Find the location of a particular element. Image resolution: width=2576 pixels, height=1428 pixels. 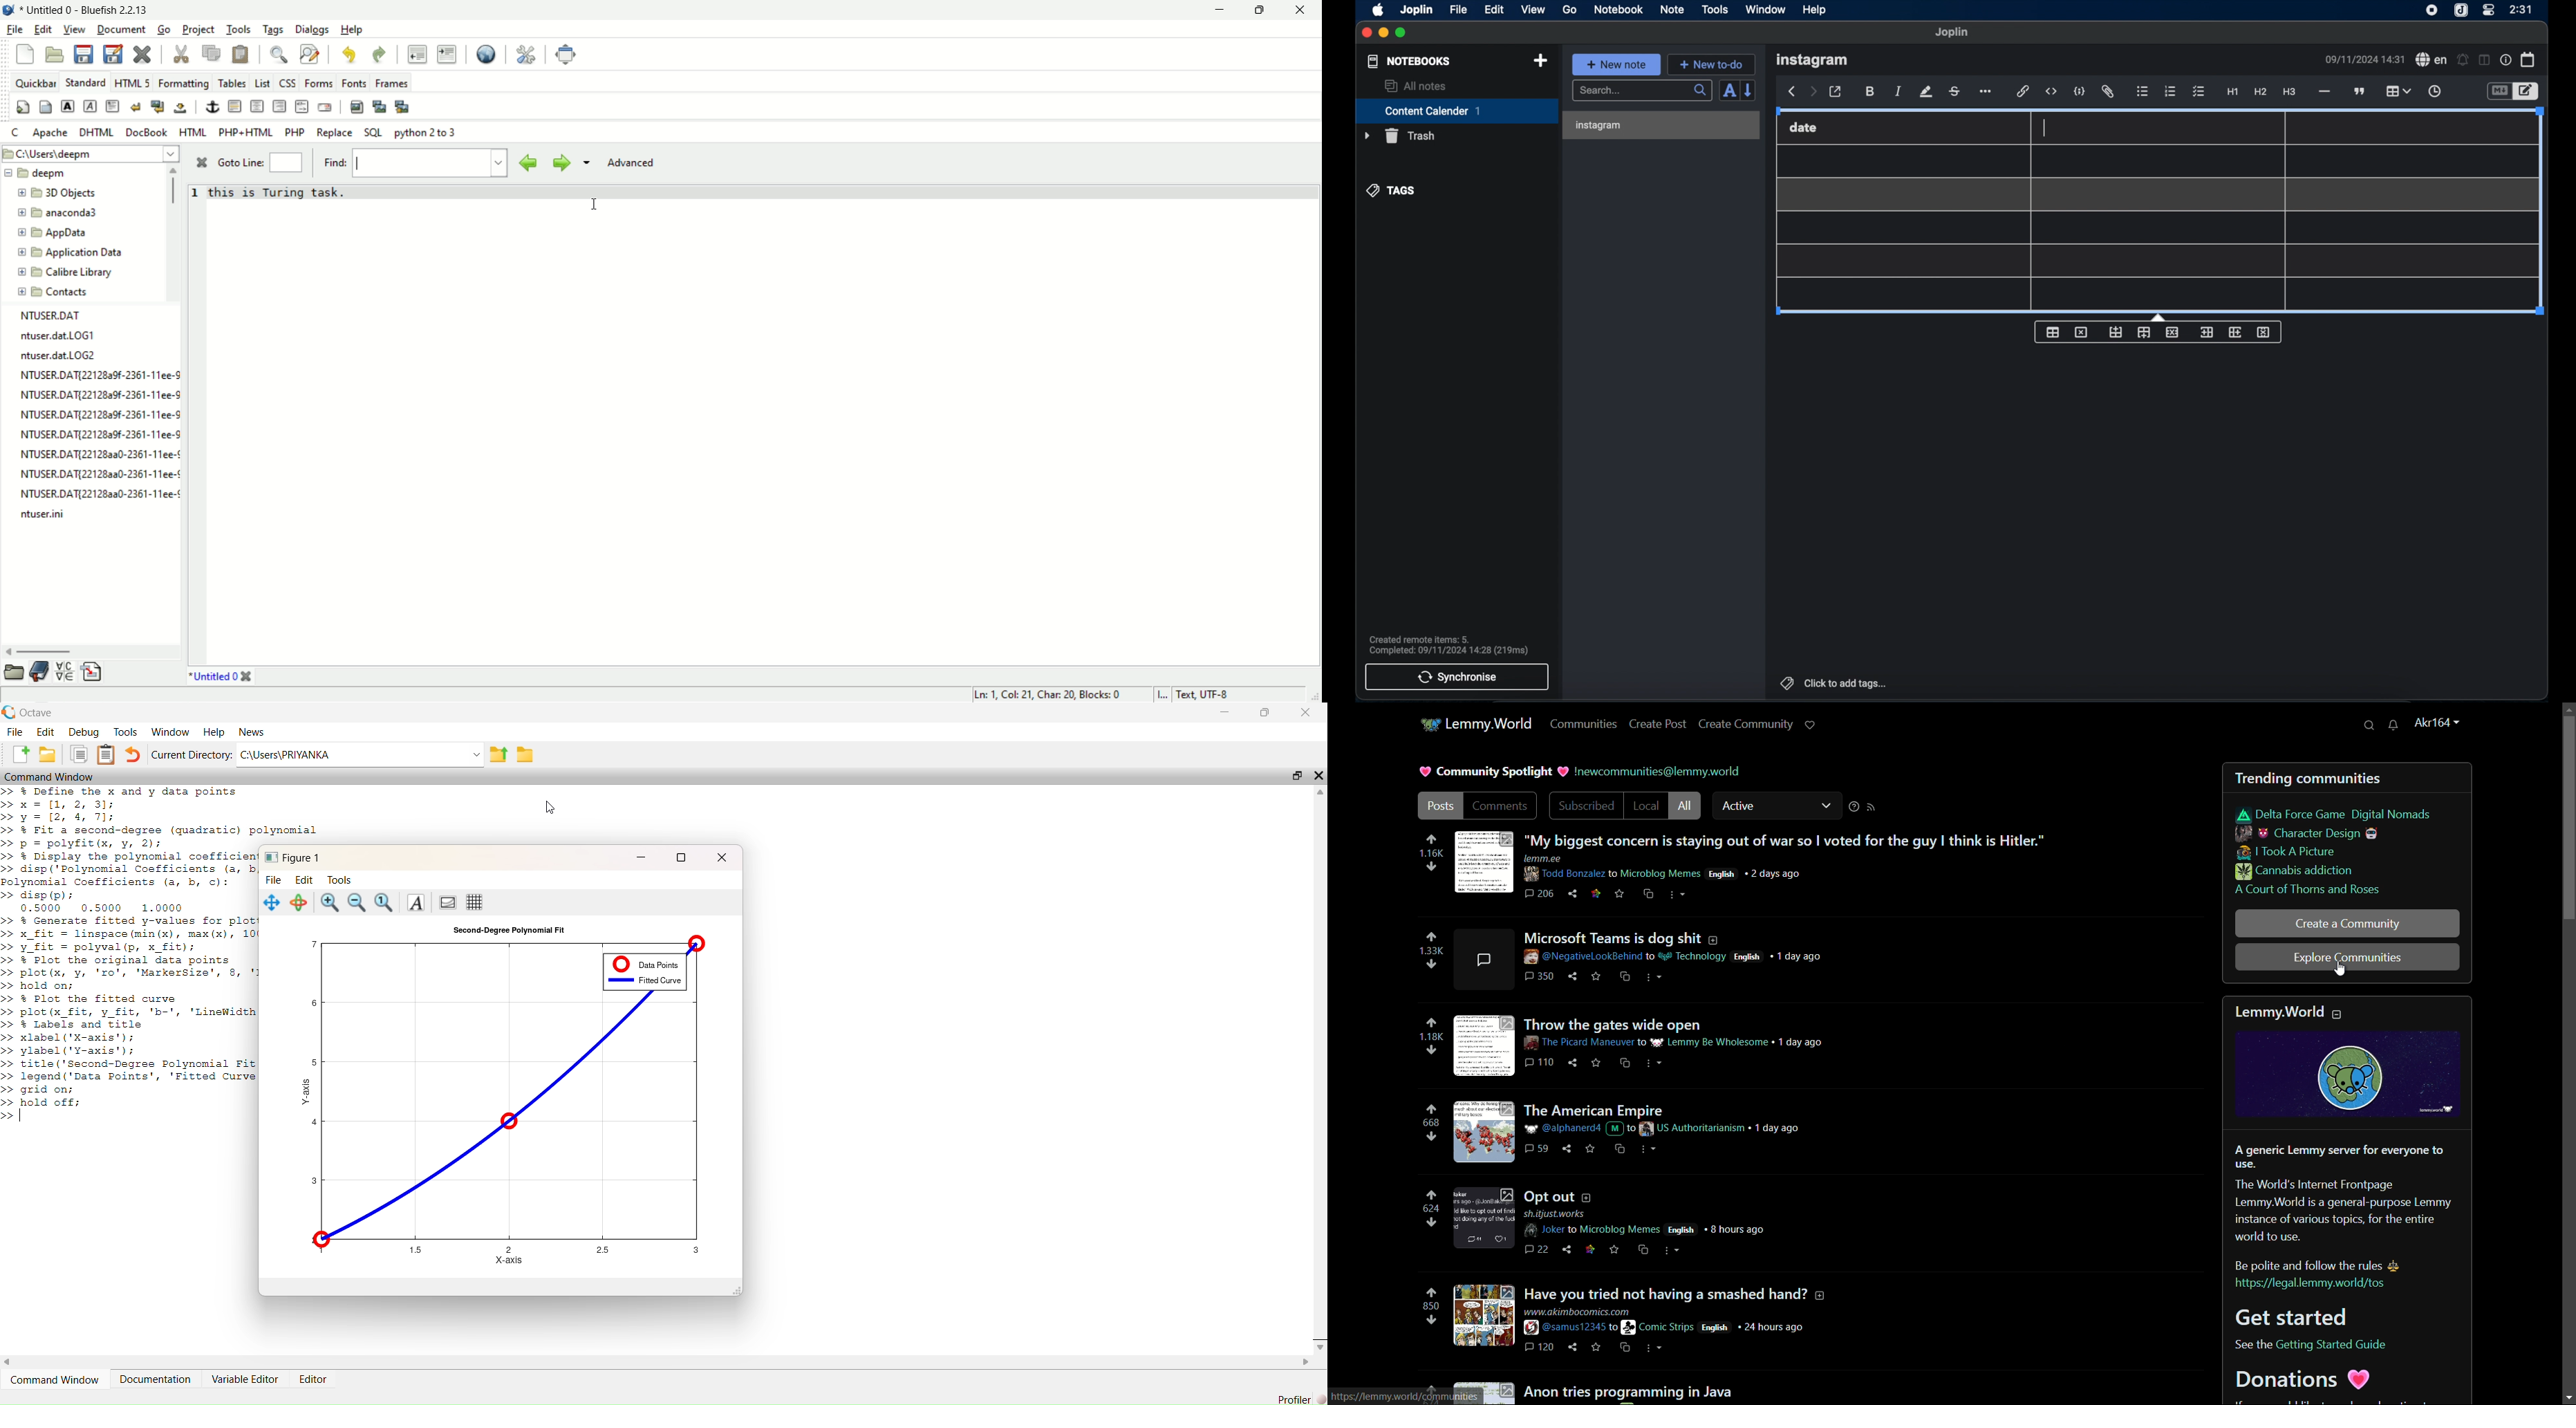

table highlighted is located at coordinates (2398, 90).